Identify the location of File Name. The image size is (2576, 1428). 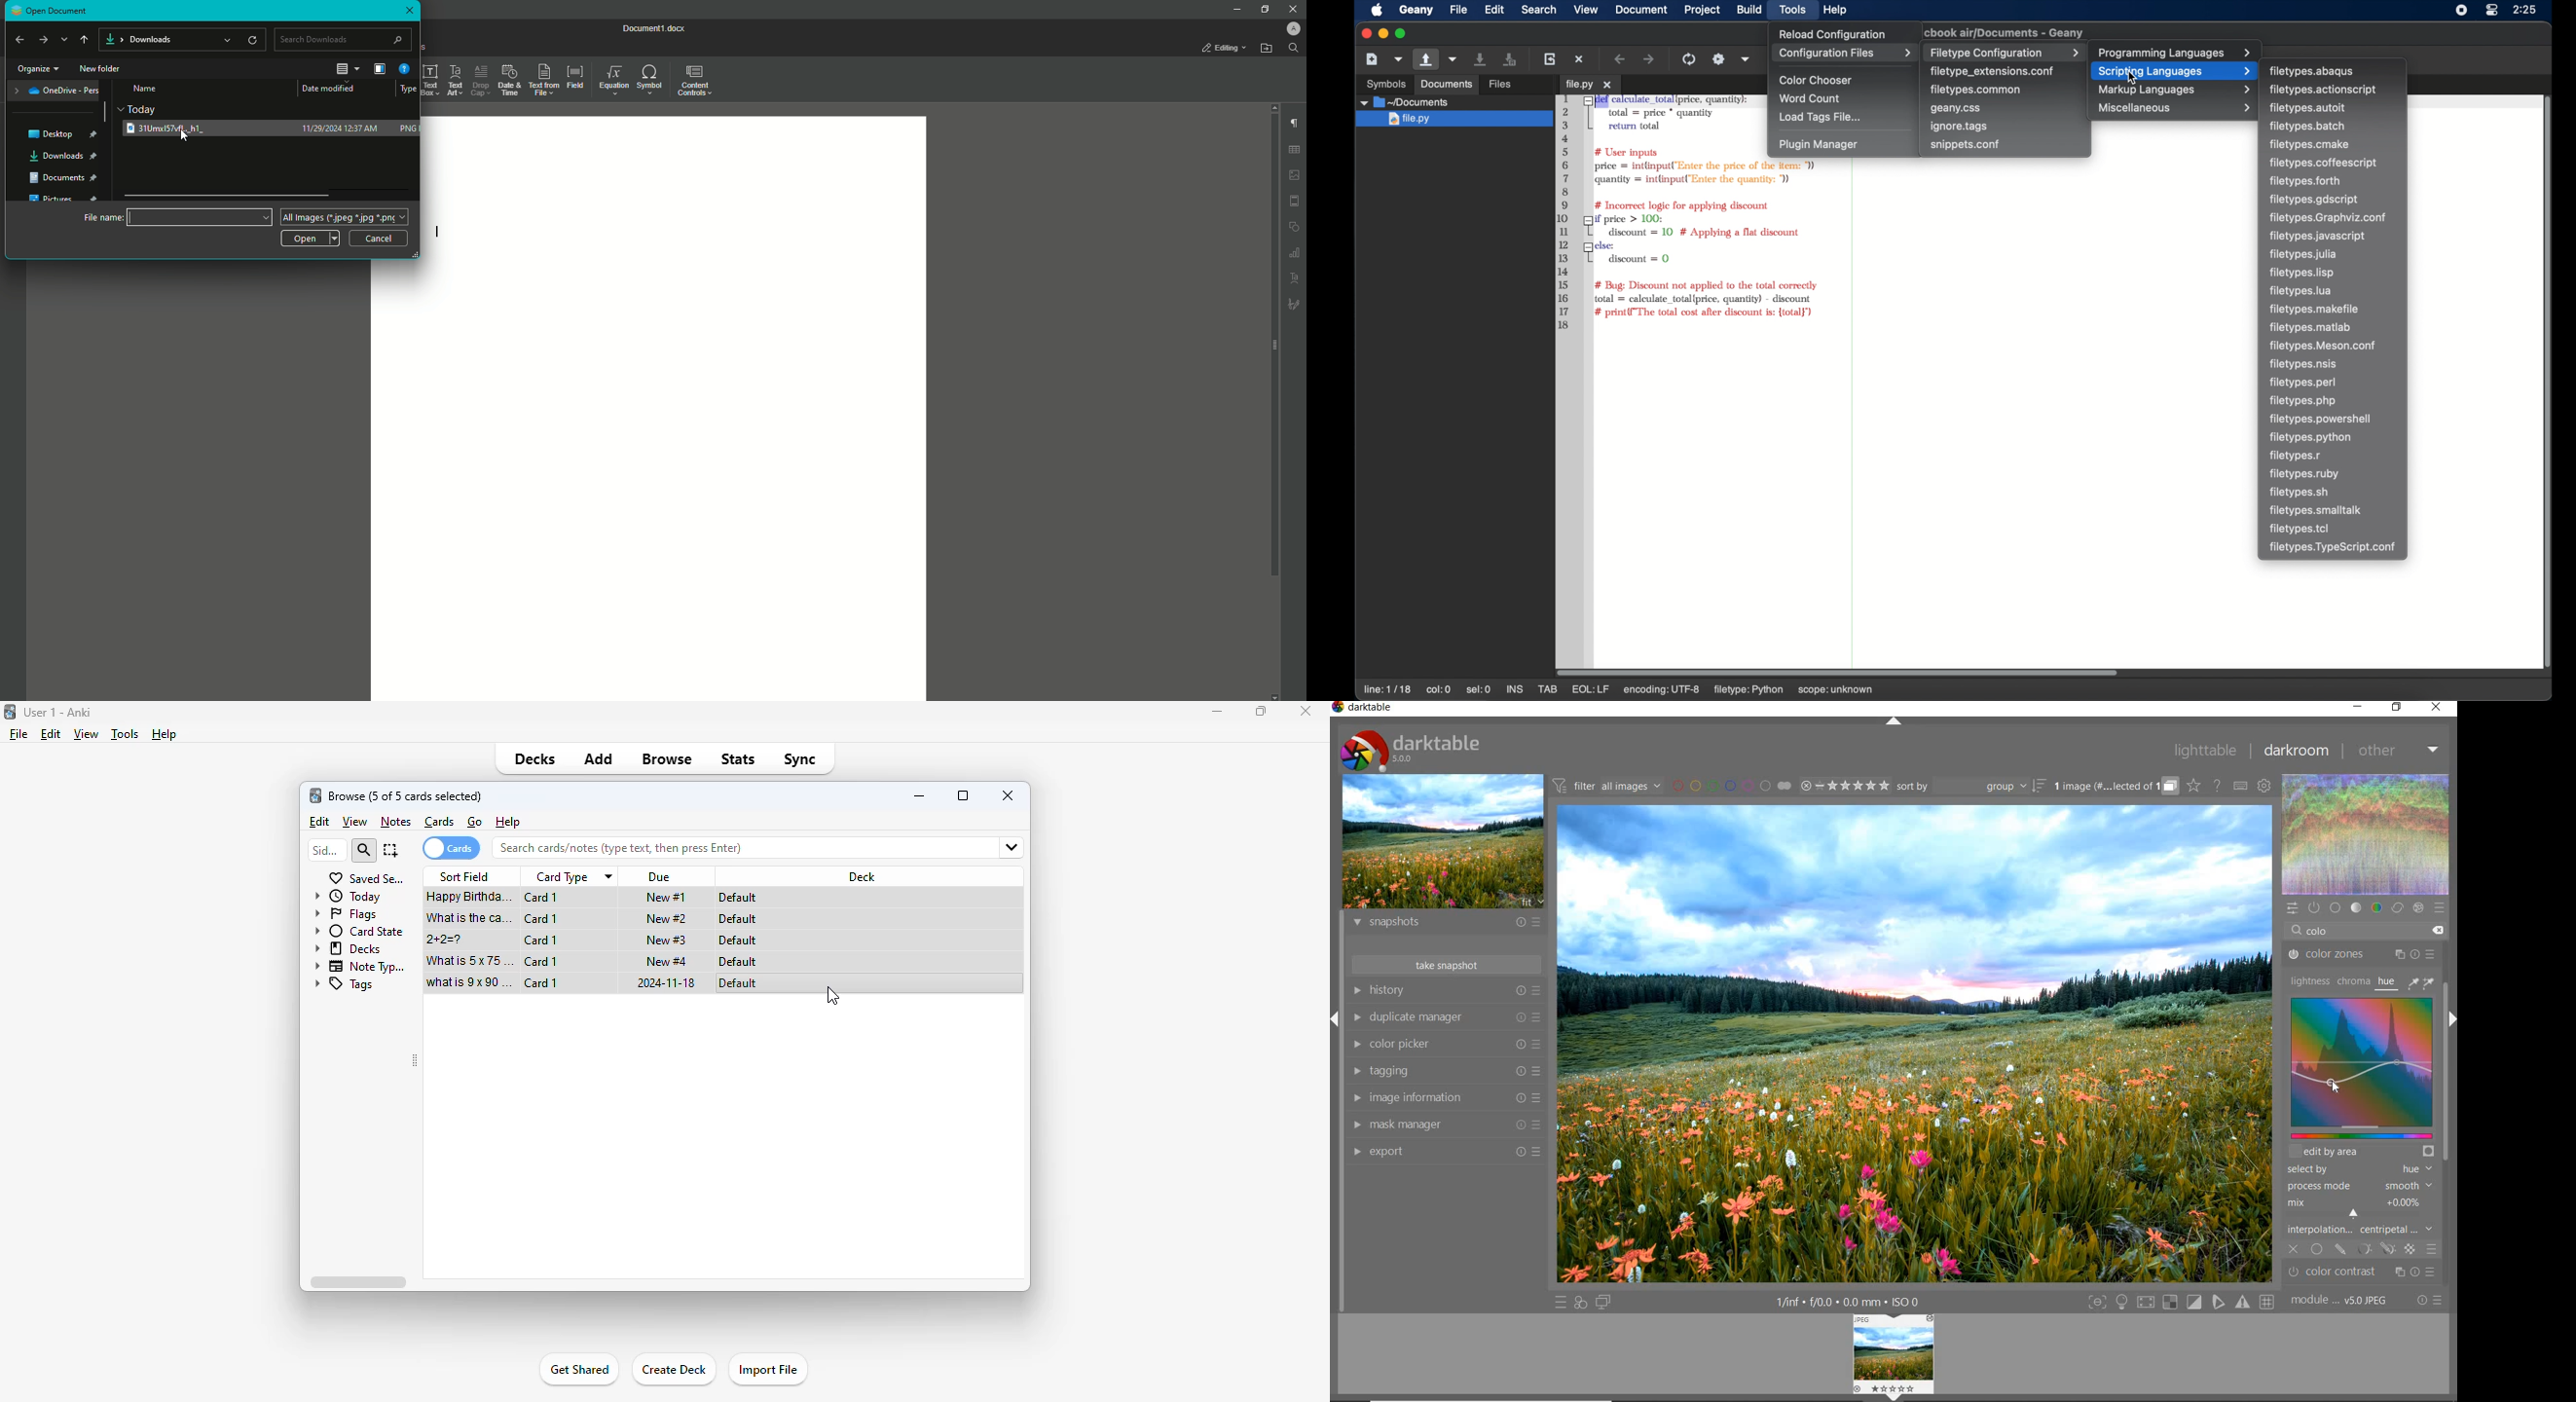
(177, 128).